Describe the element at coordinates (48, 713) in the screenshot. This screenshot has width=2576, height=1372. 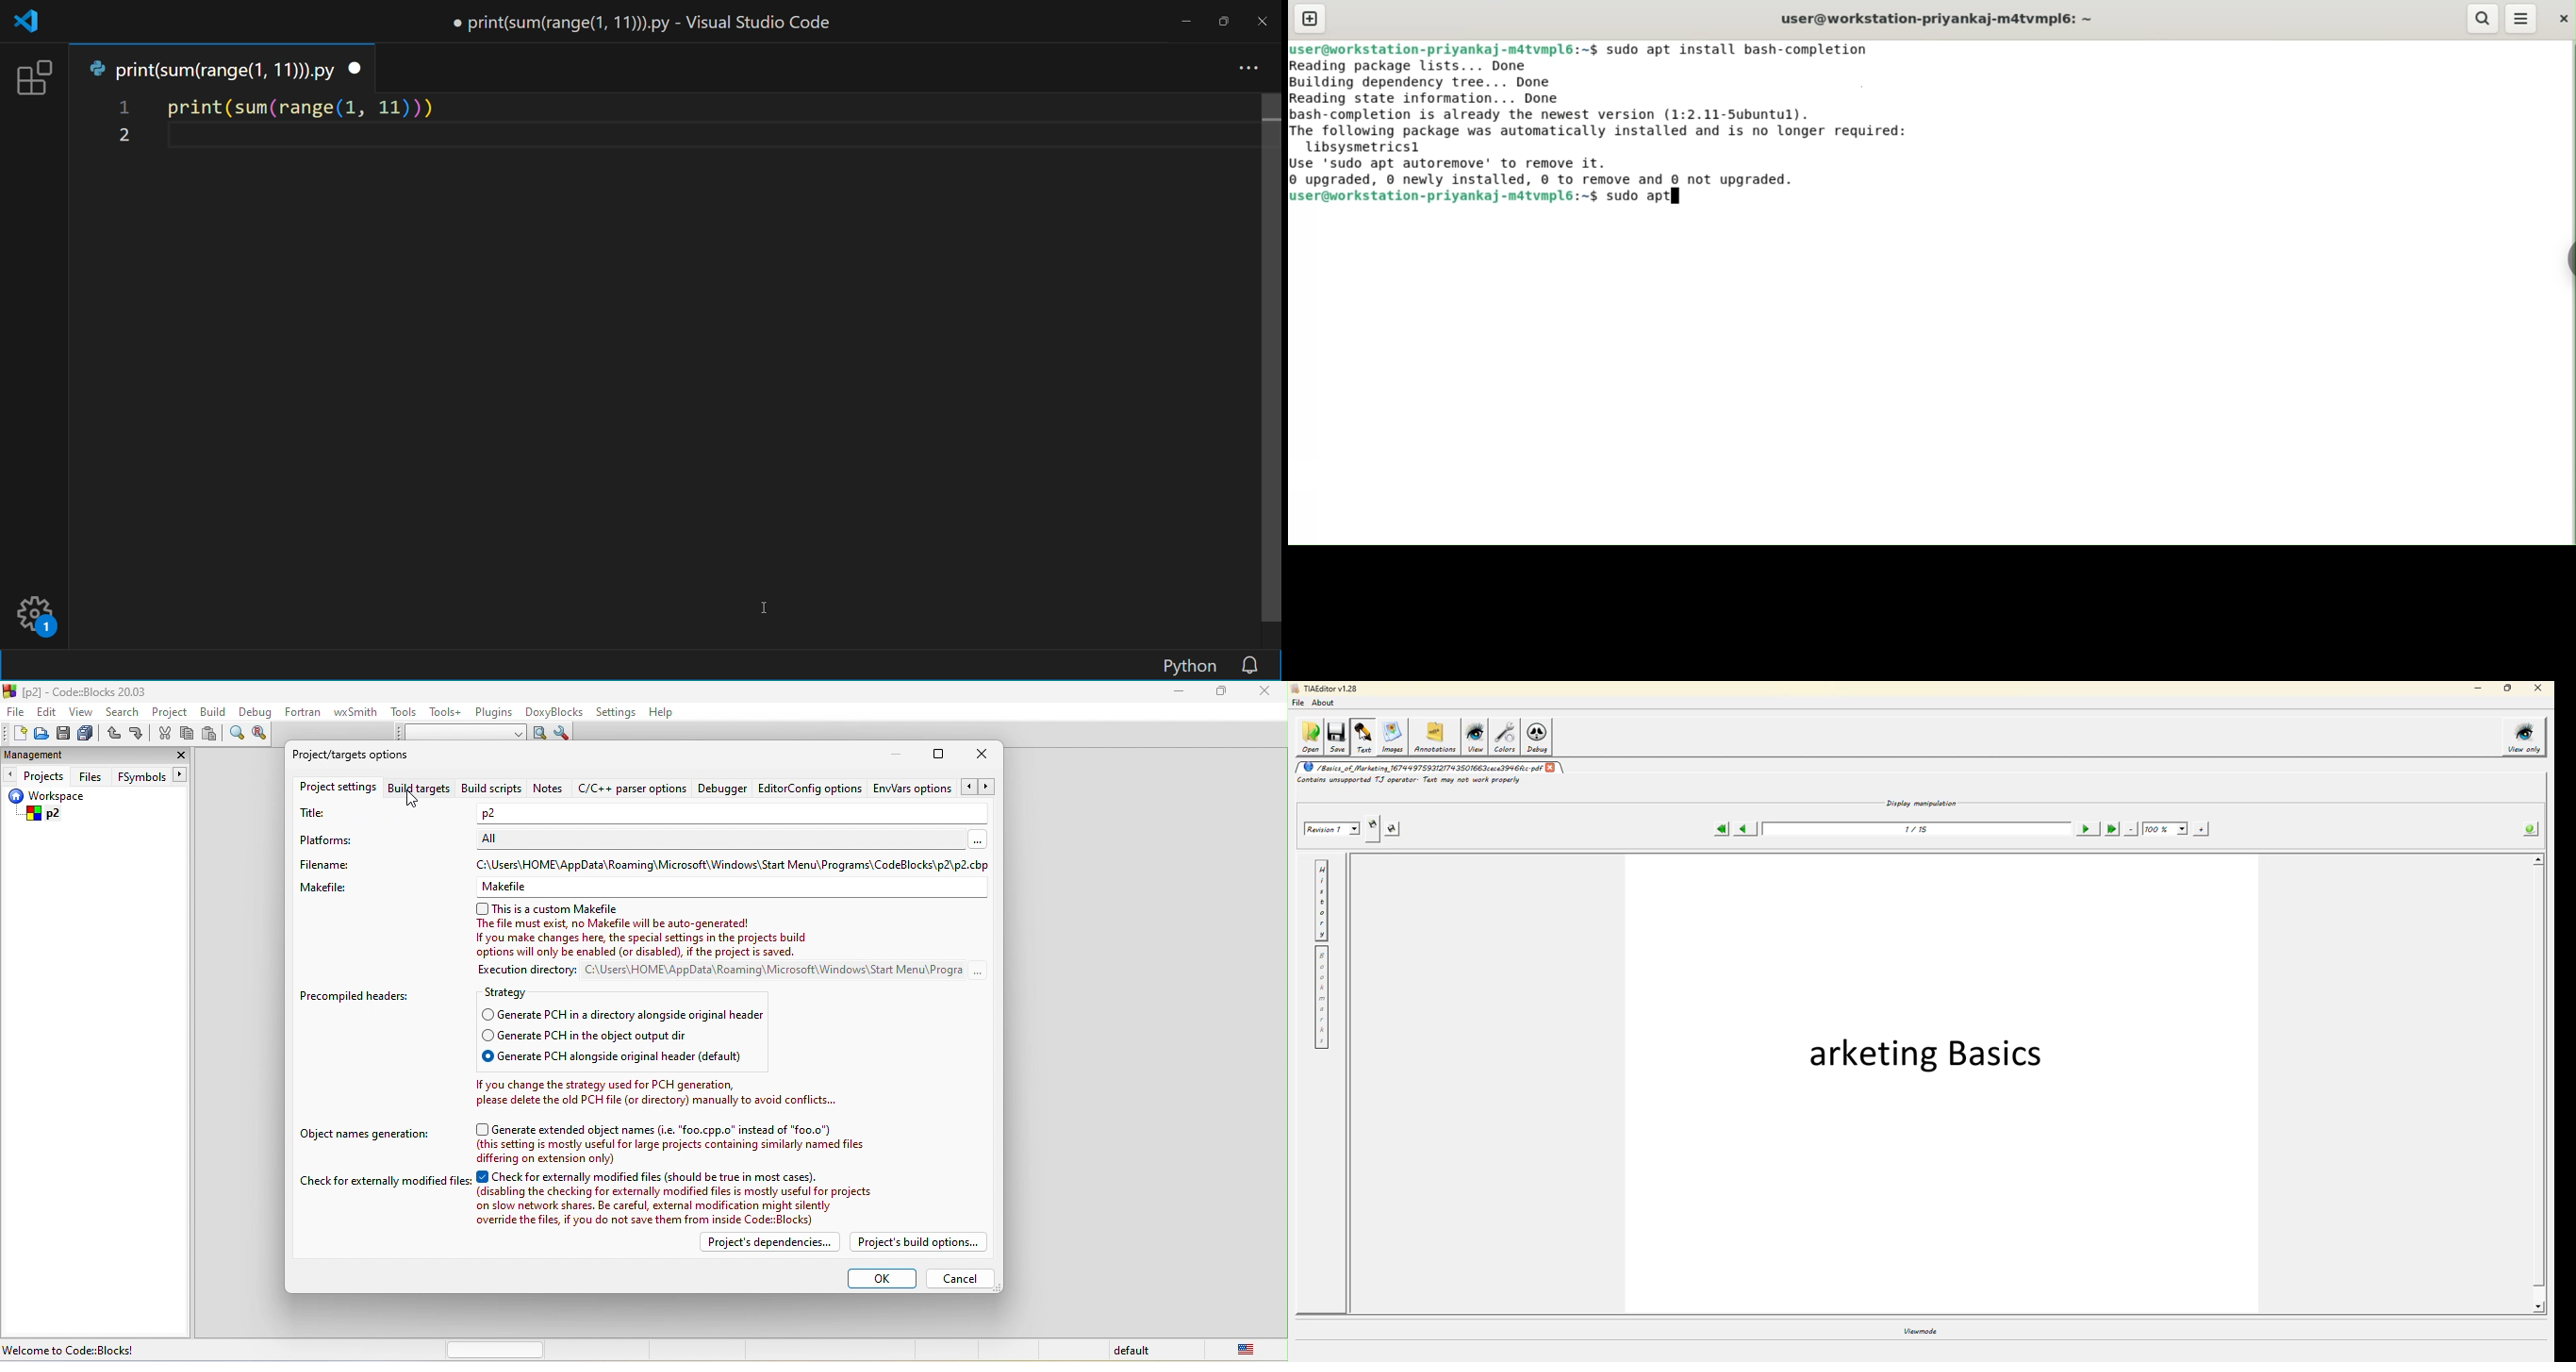
I see `edit` at that location.